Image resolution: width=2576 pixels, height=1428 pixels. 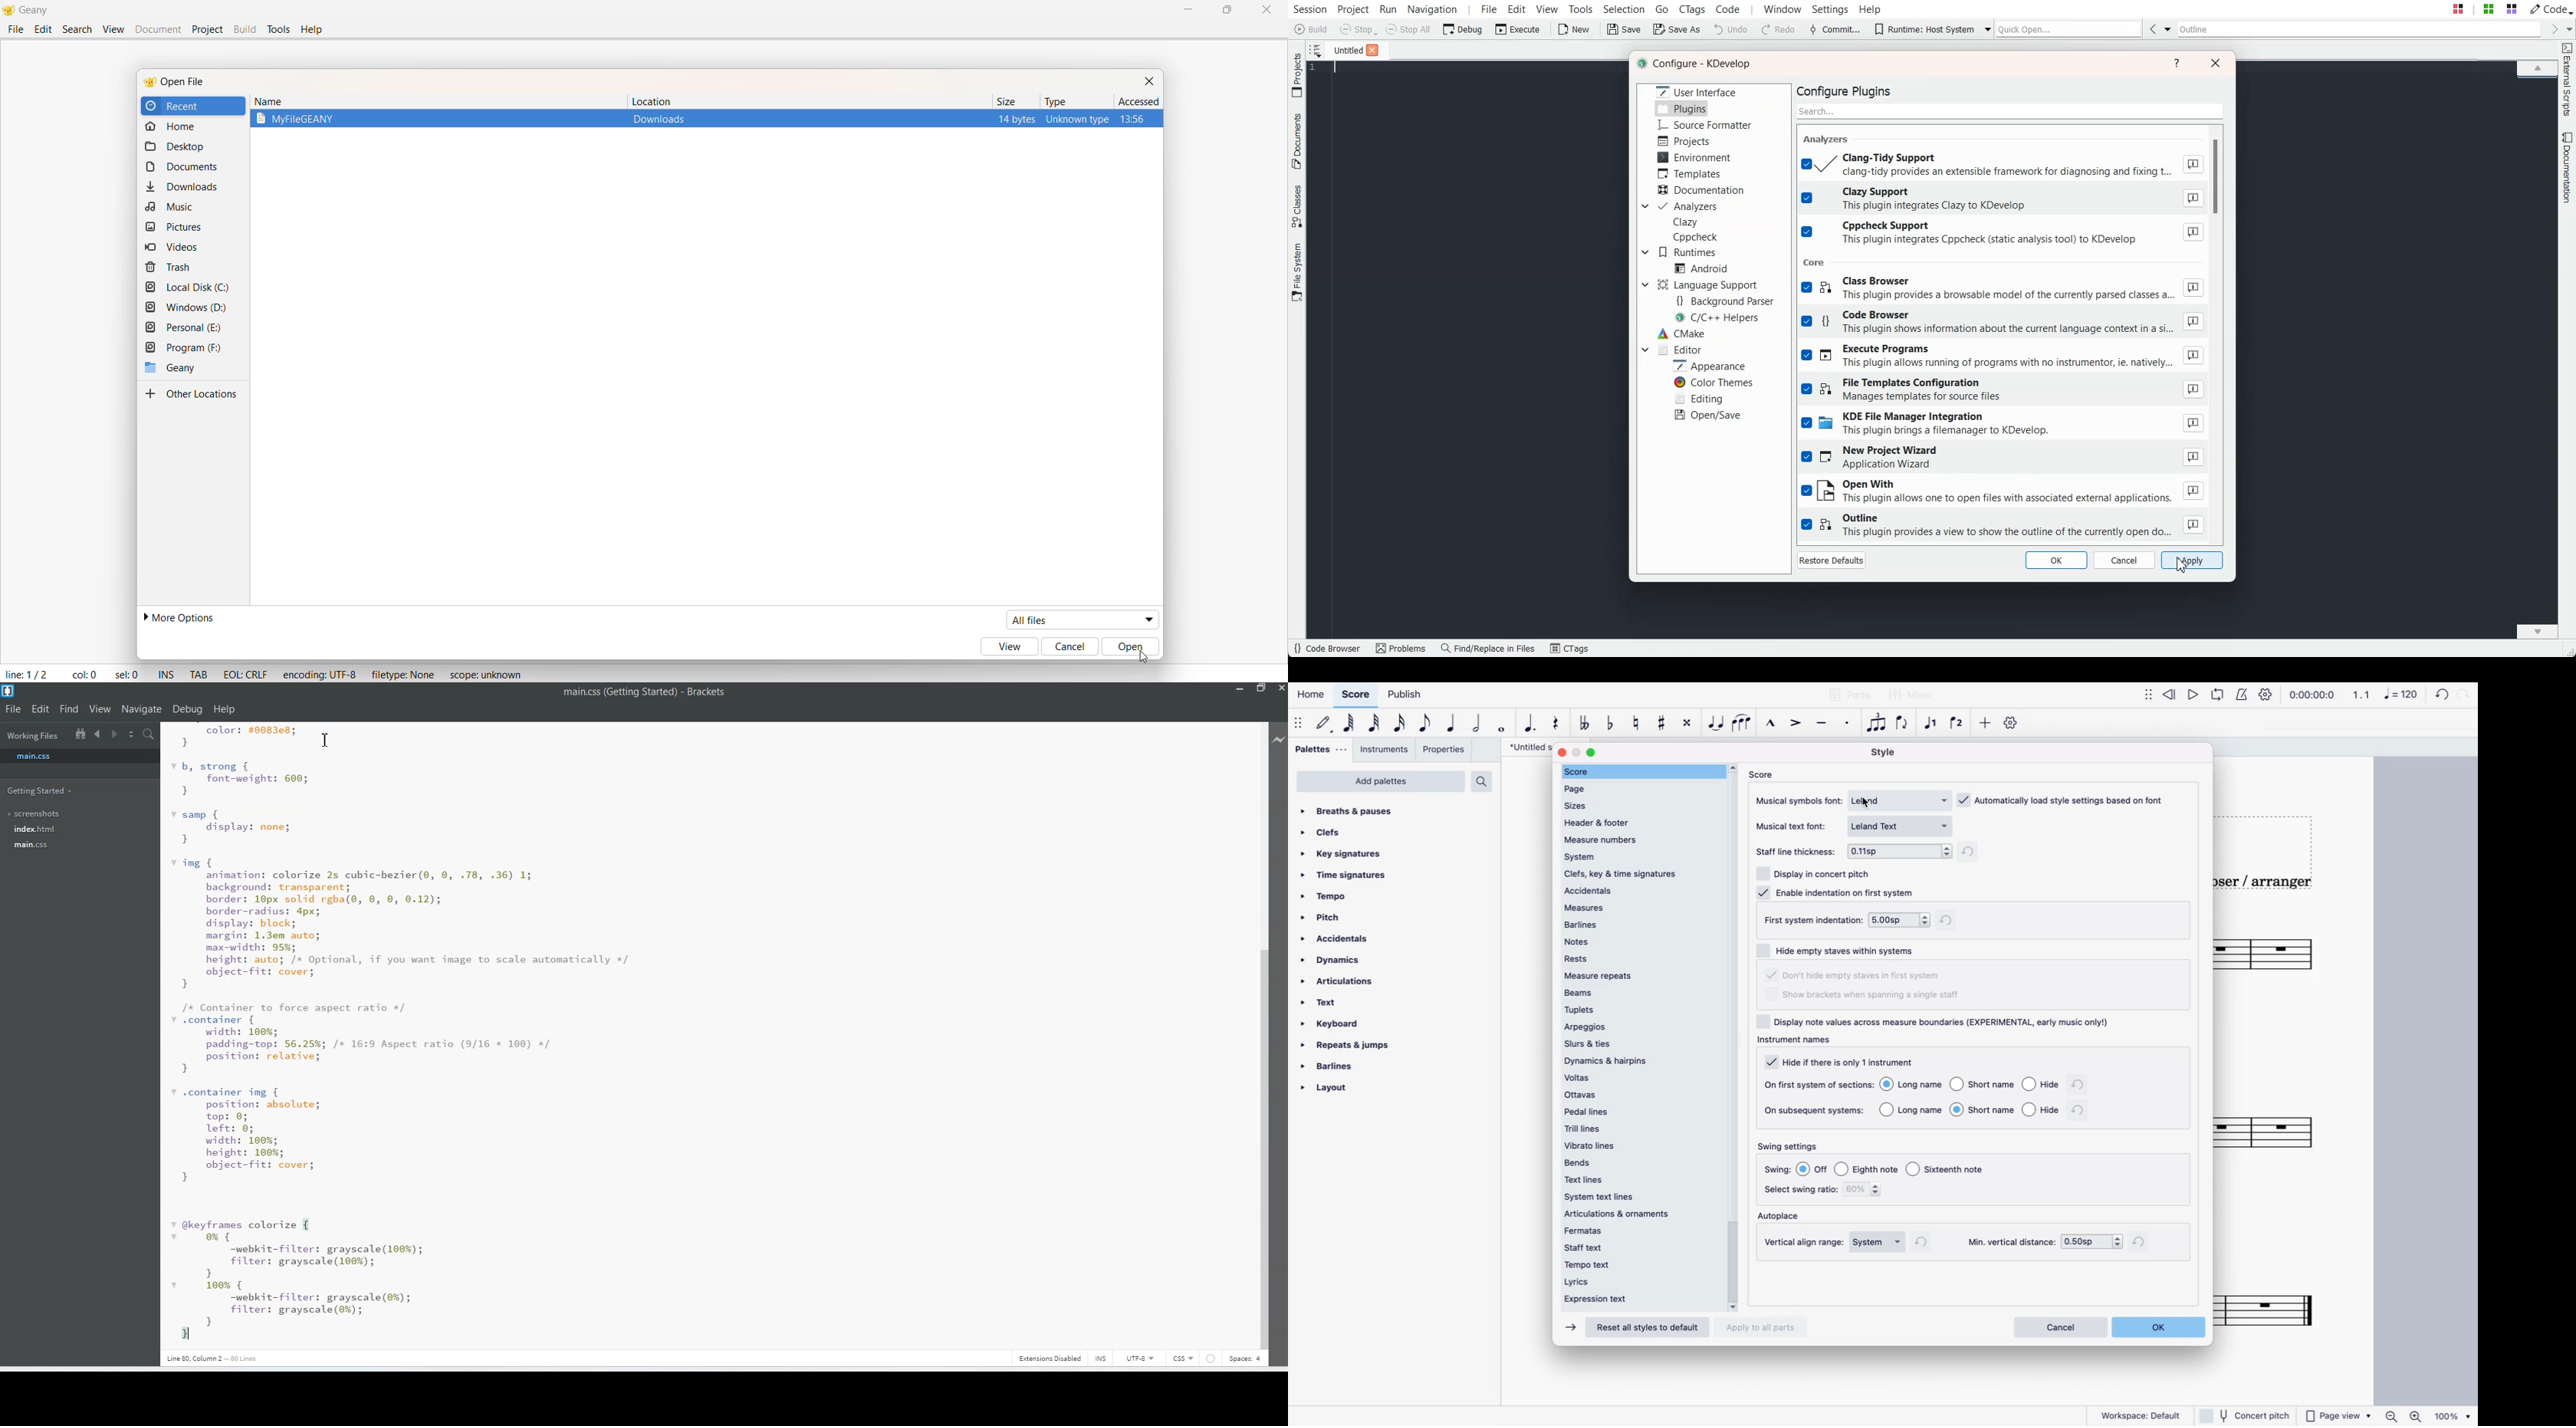 I want to click on options, so click(x=1899, y=919).